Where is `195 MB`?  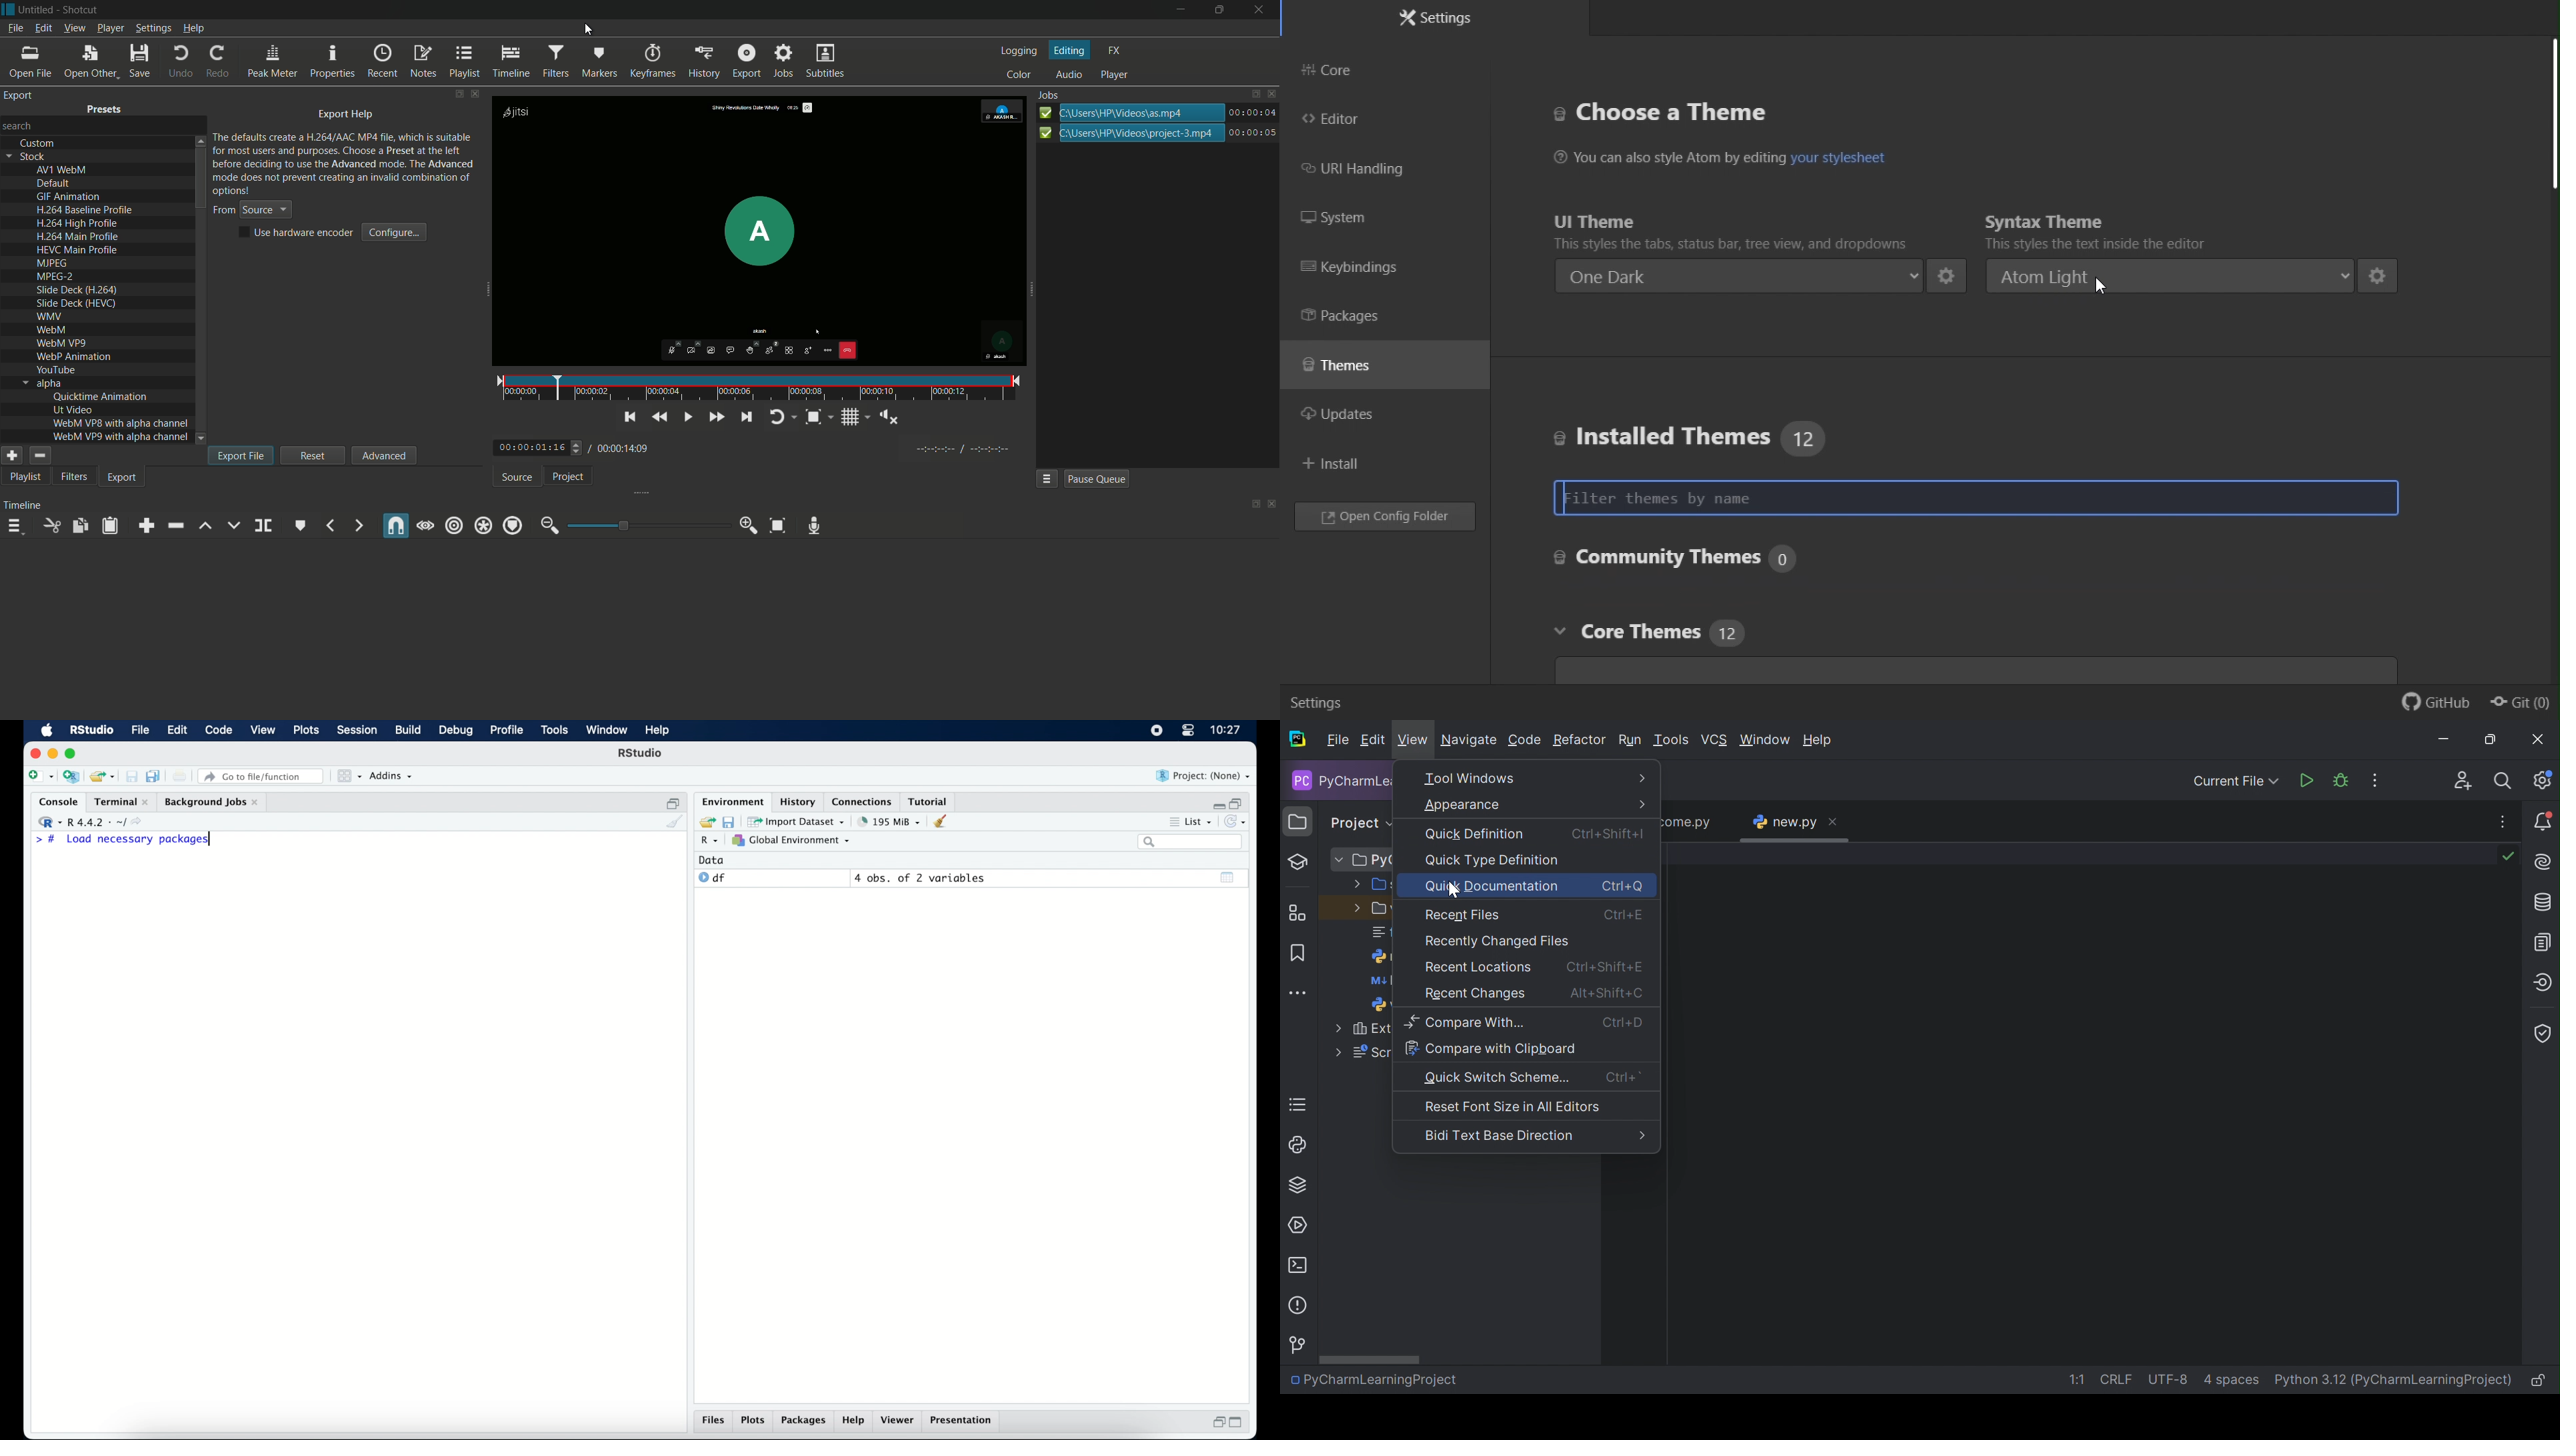 195 MB is located at coordinates (888, 821).